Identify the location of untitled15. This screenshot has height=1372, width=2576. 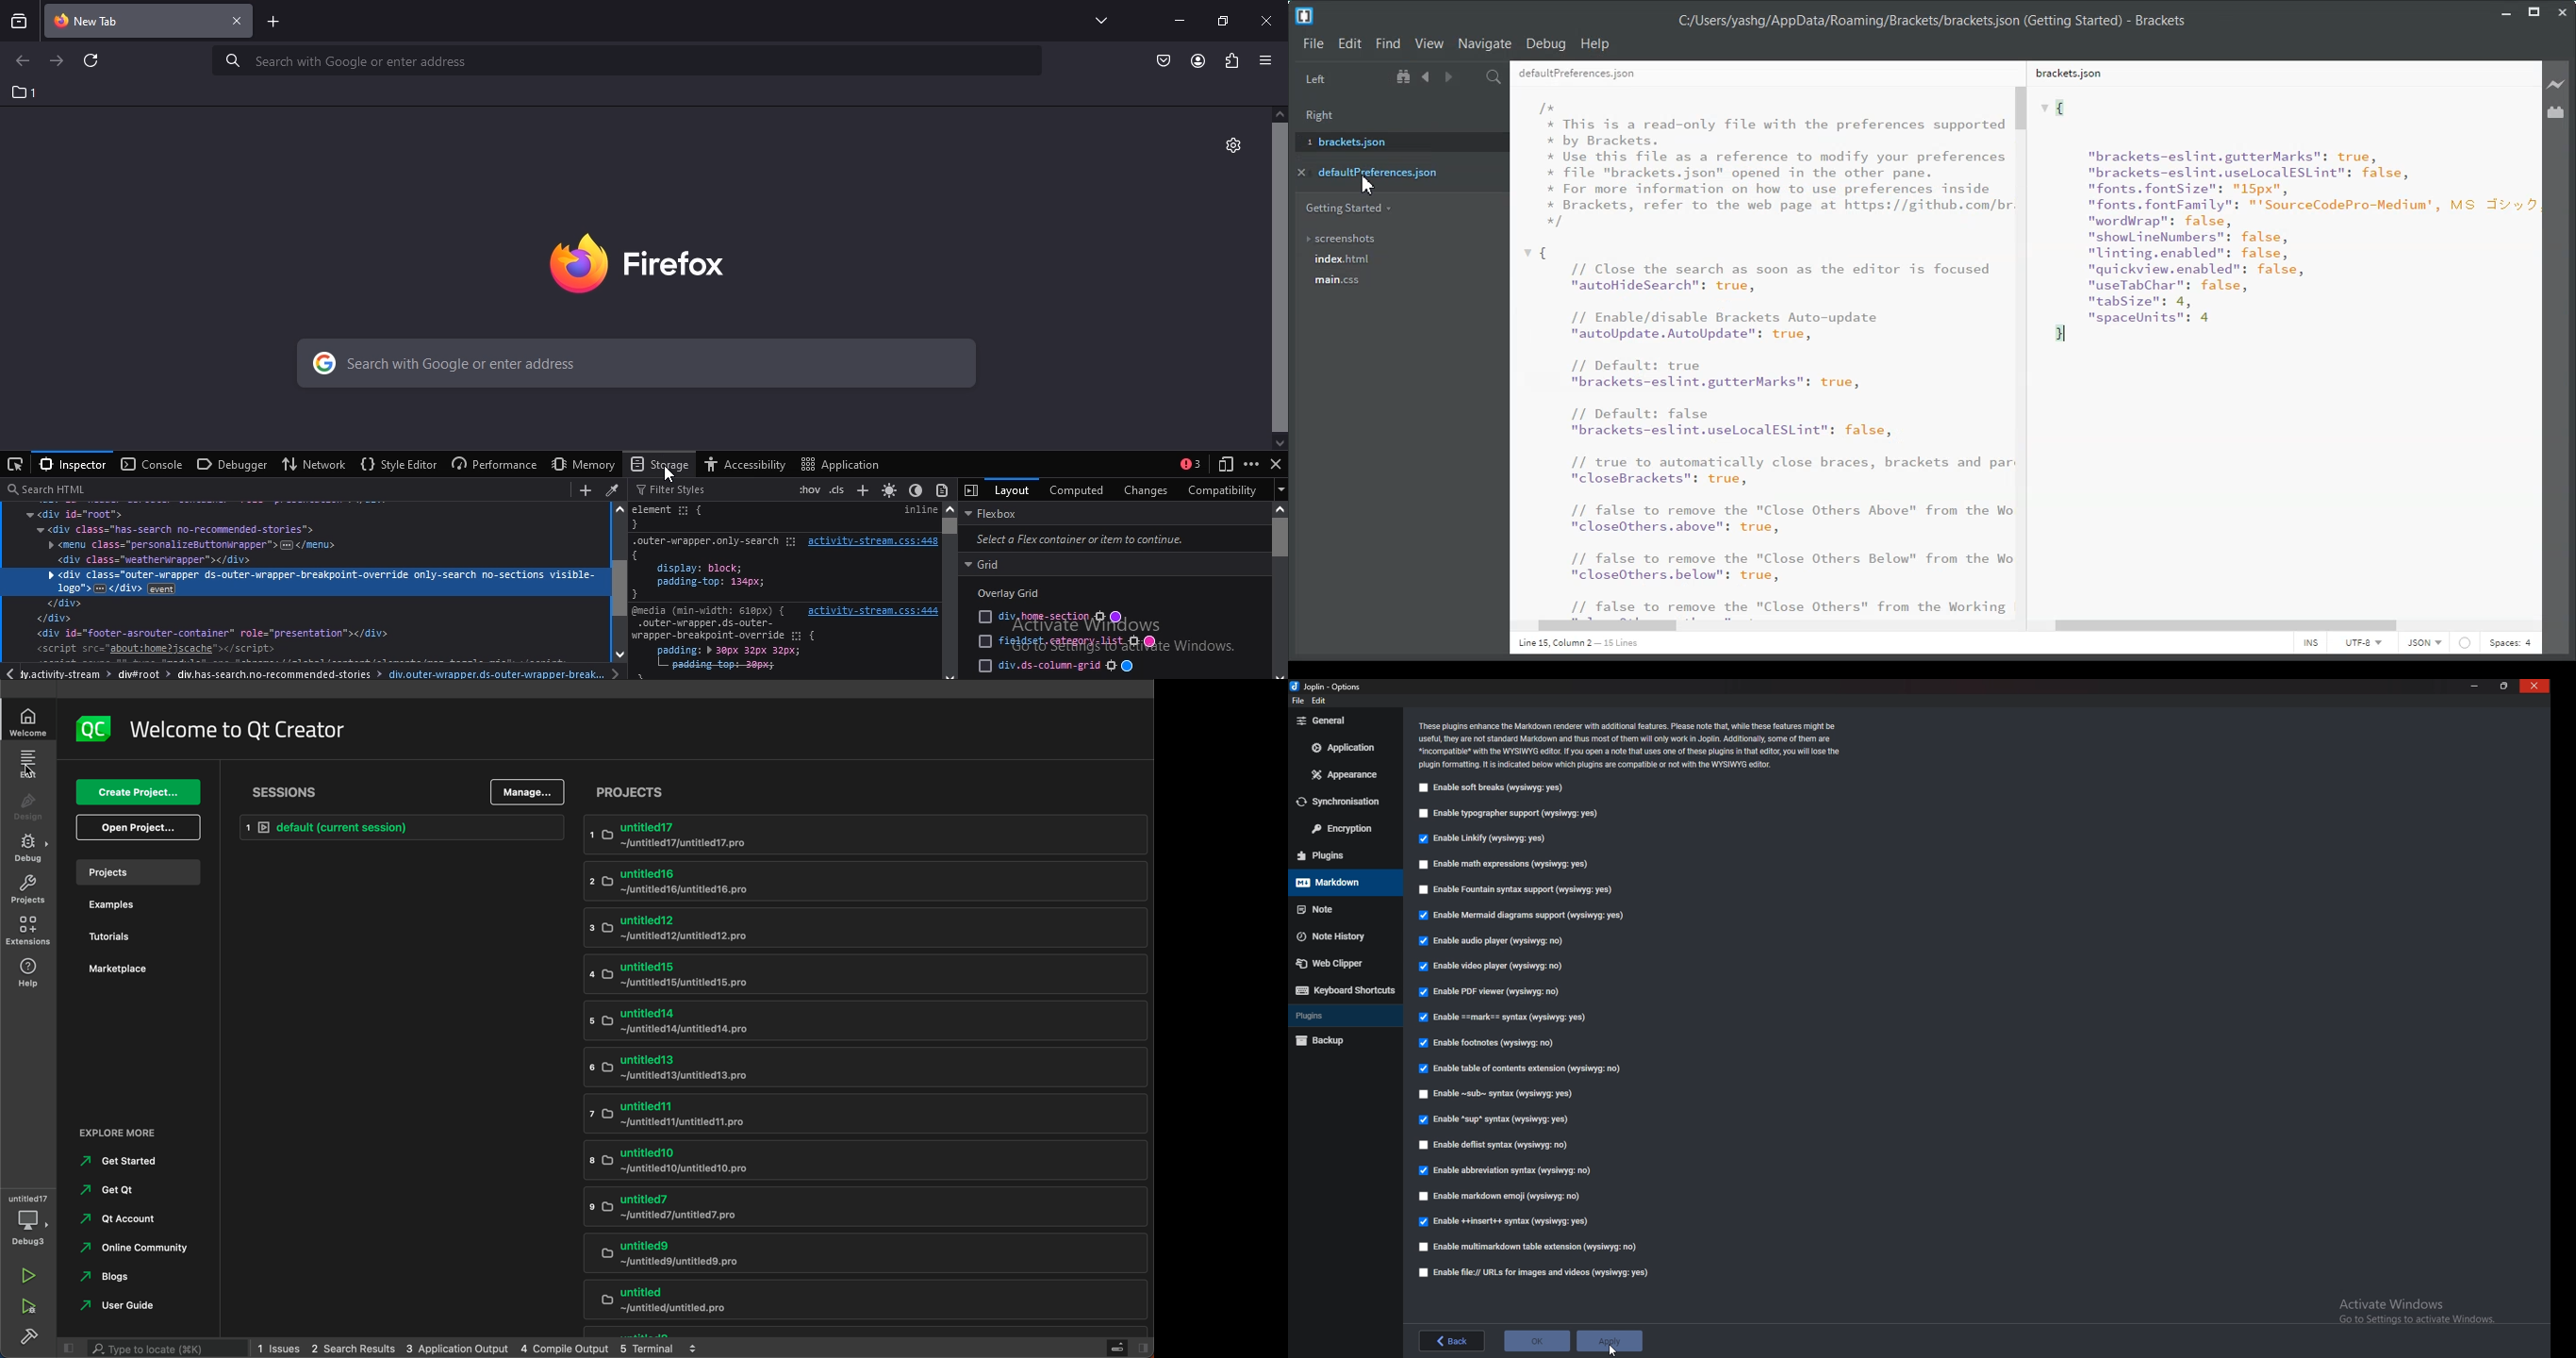
(848, 972).